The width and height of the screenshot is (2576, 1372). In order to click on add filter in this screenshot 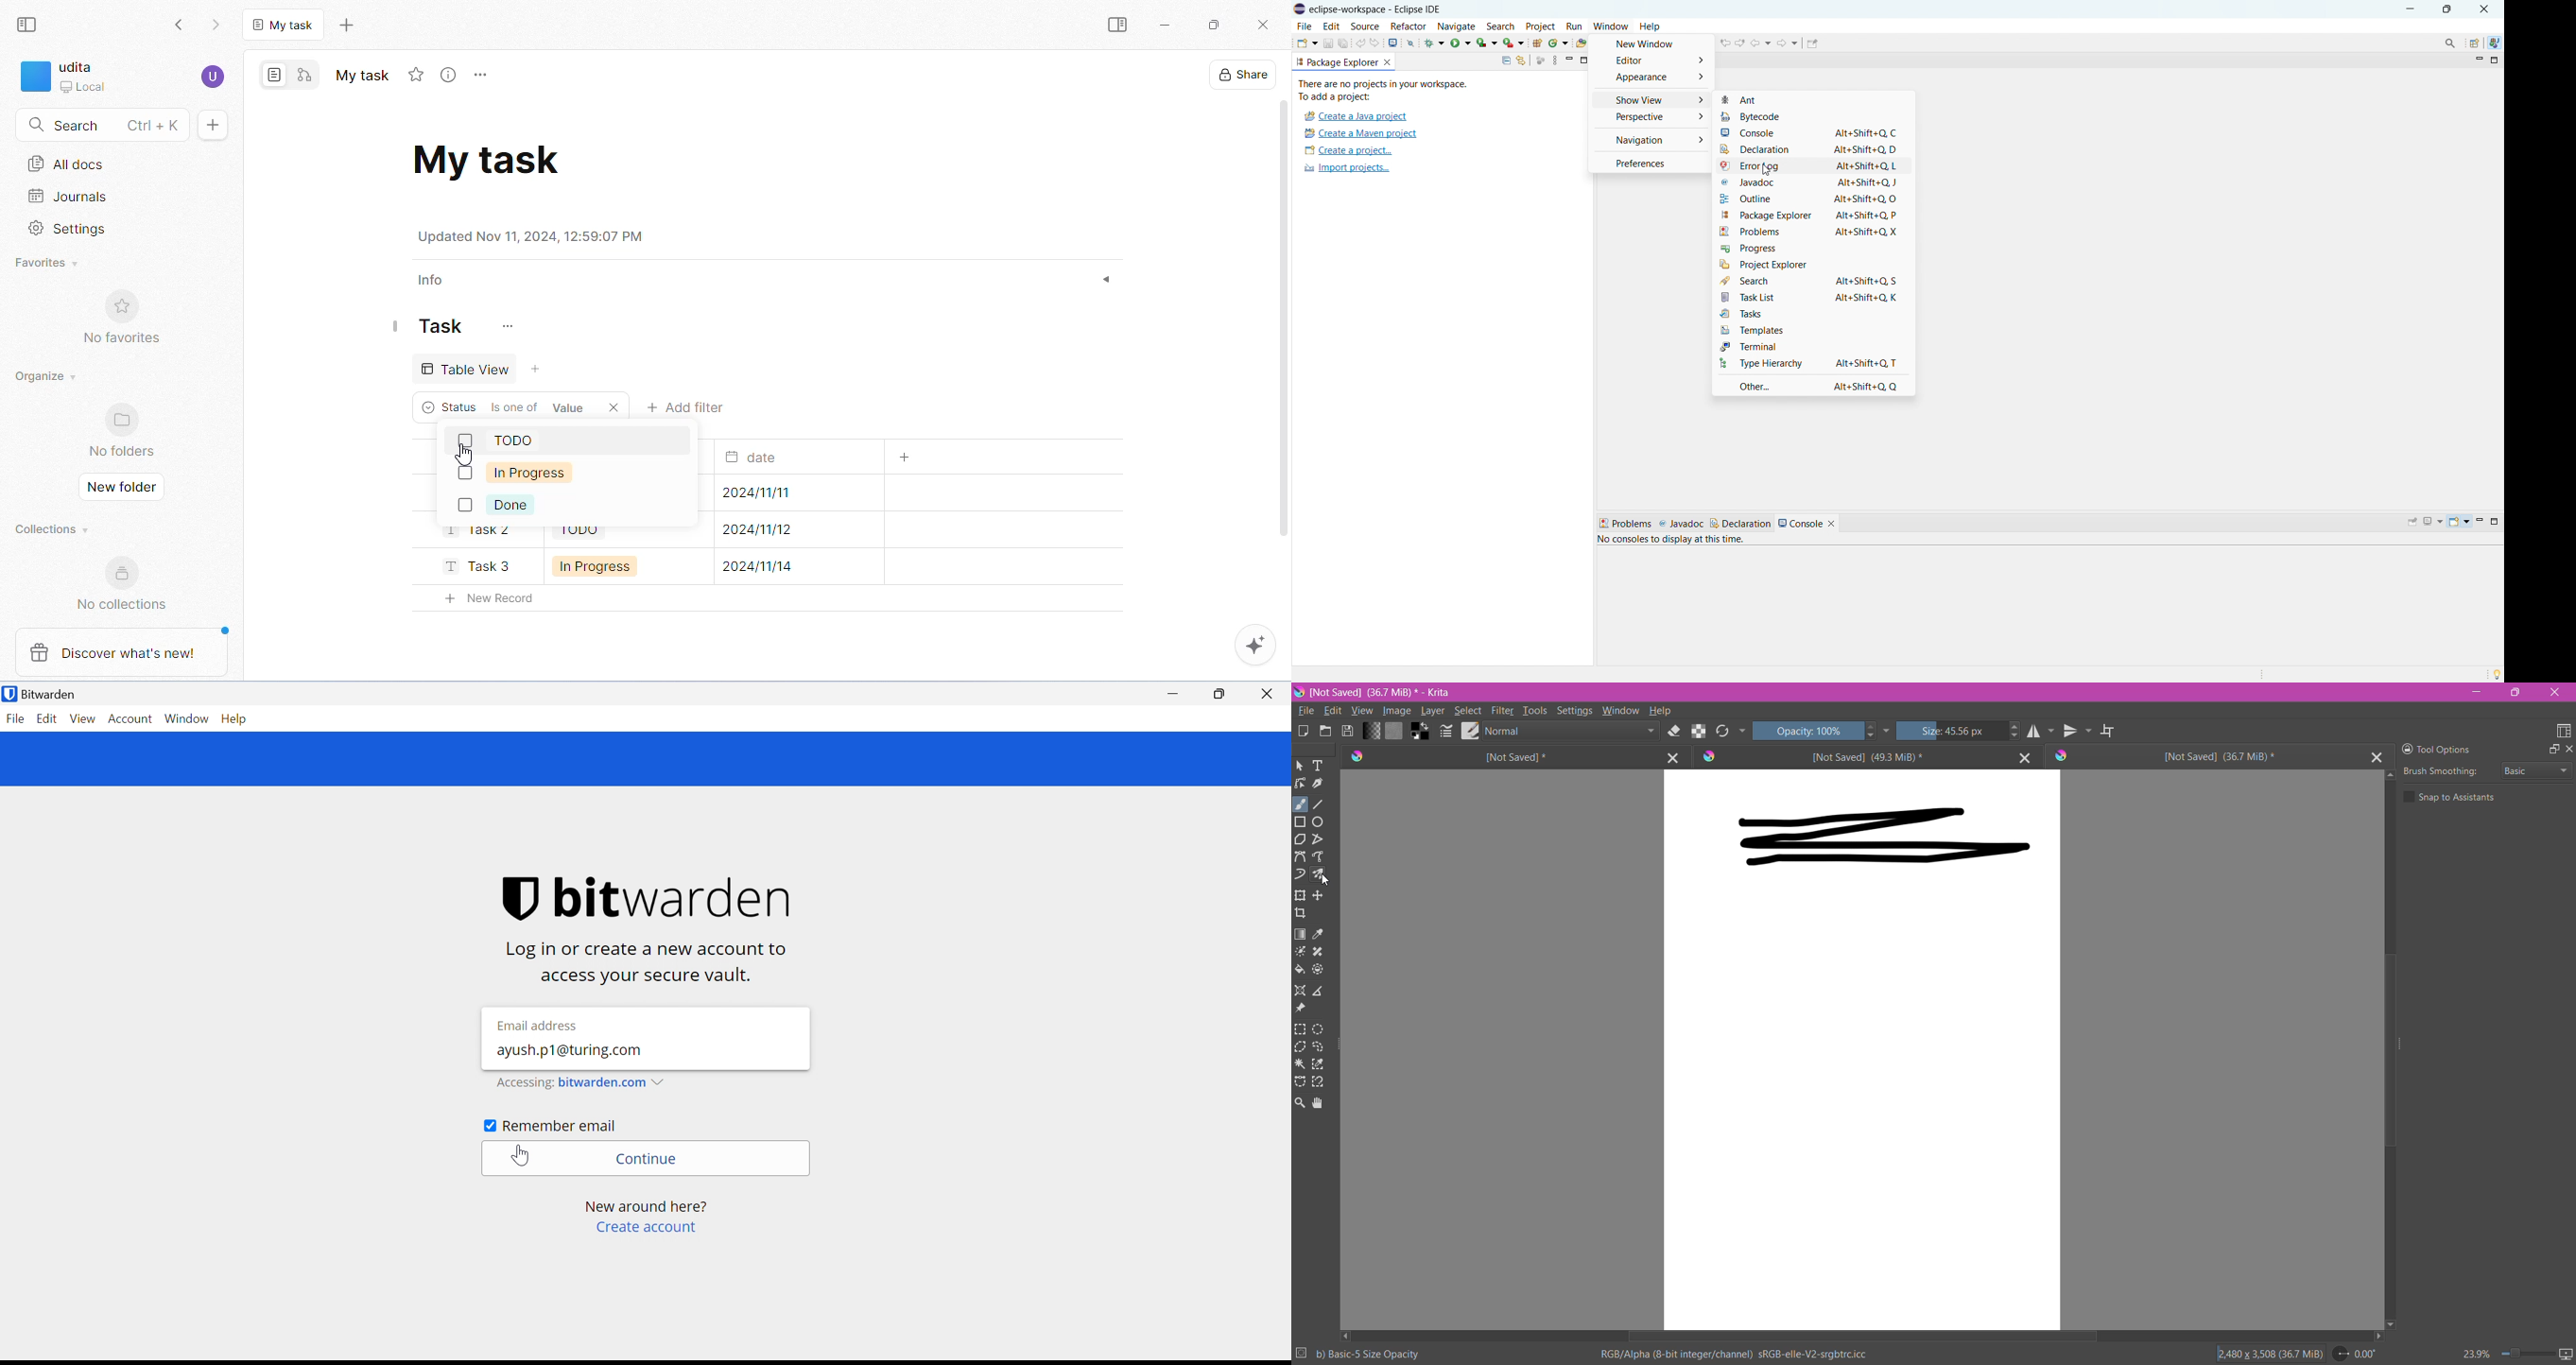, I will do `click(686, 406)`.